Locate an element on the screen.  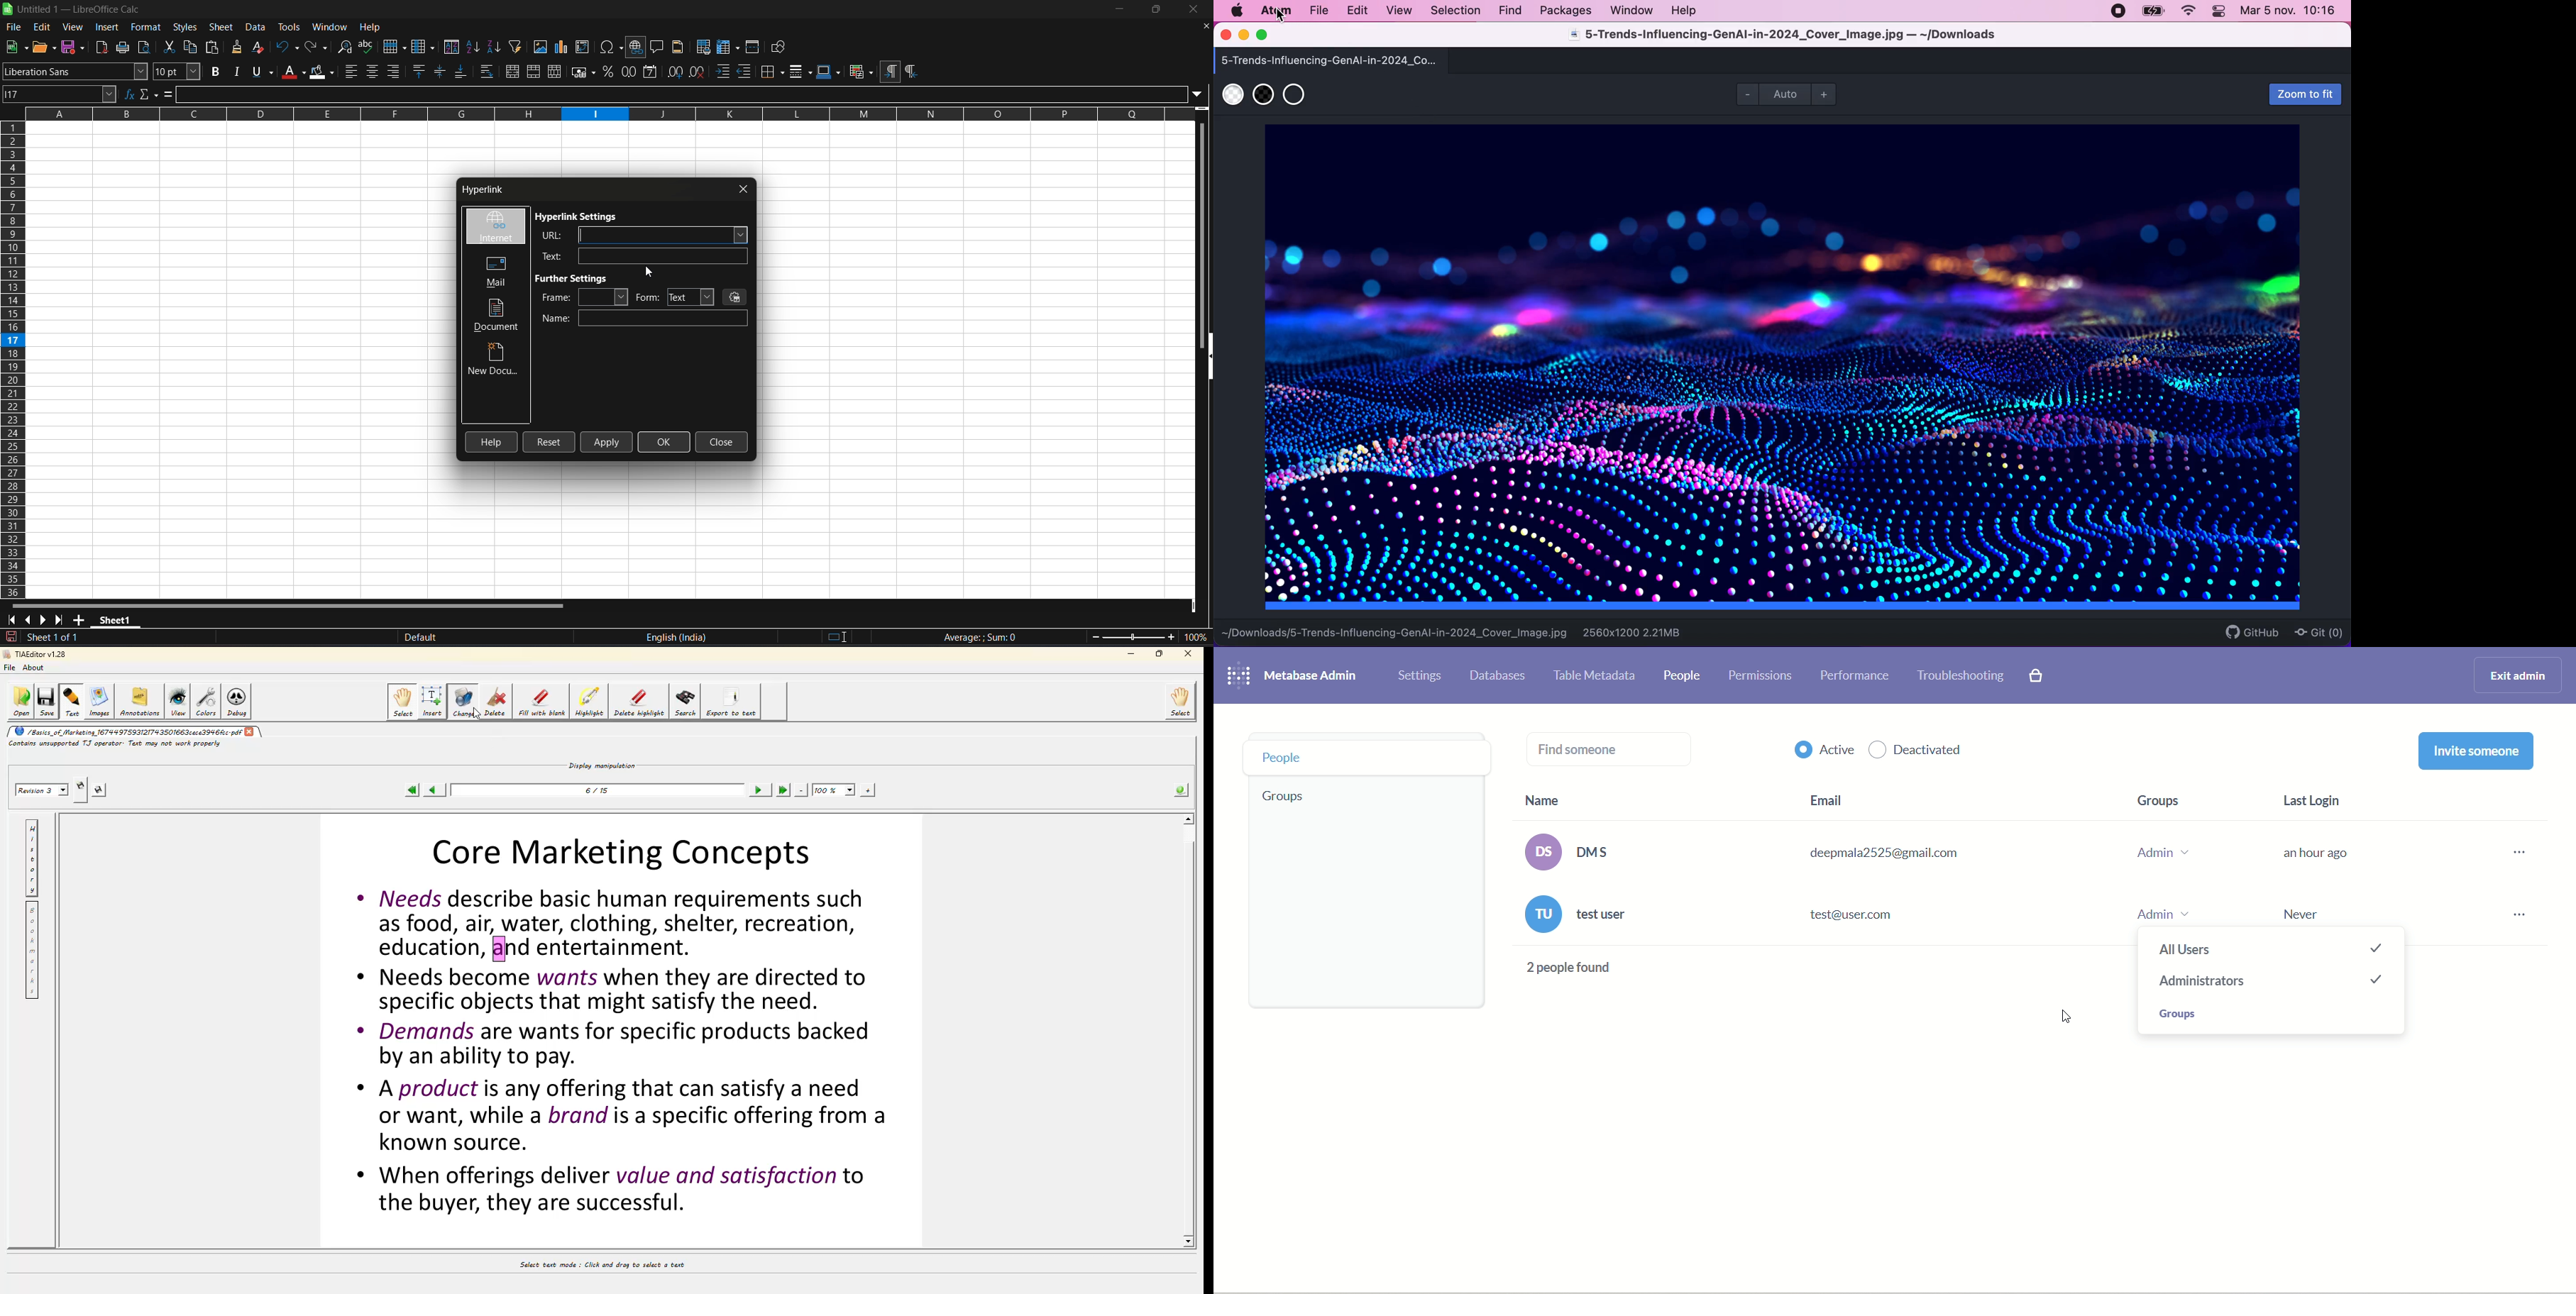
minimize is located at coordinates (1131, 654).